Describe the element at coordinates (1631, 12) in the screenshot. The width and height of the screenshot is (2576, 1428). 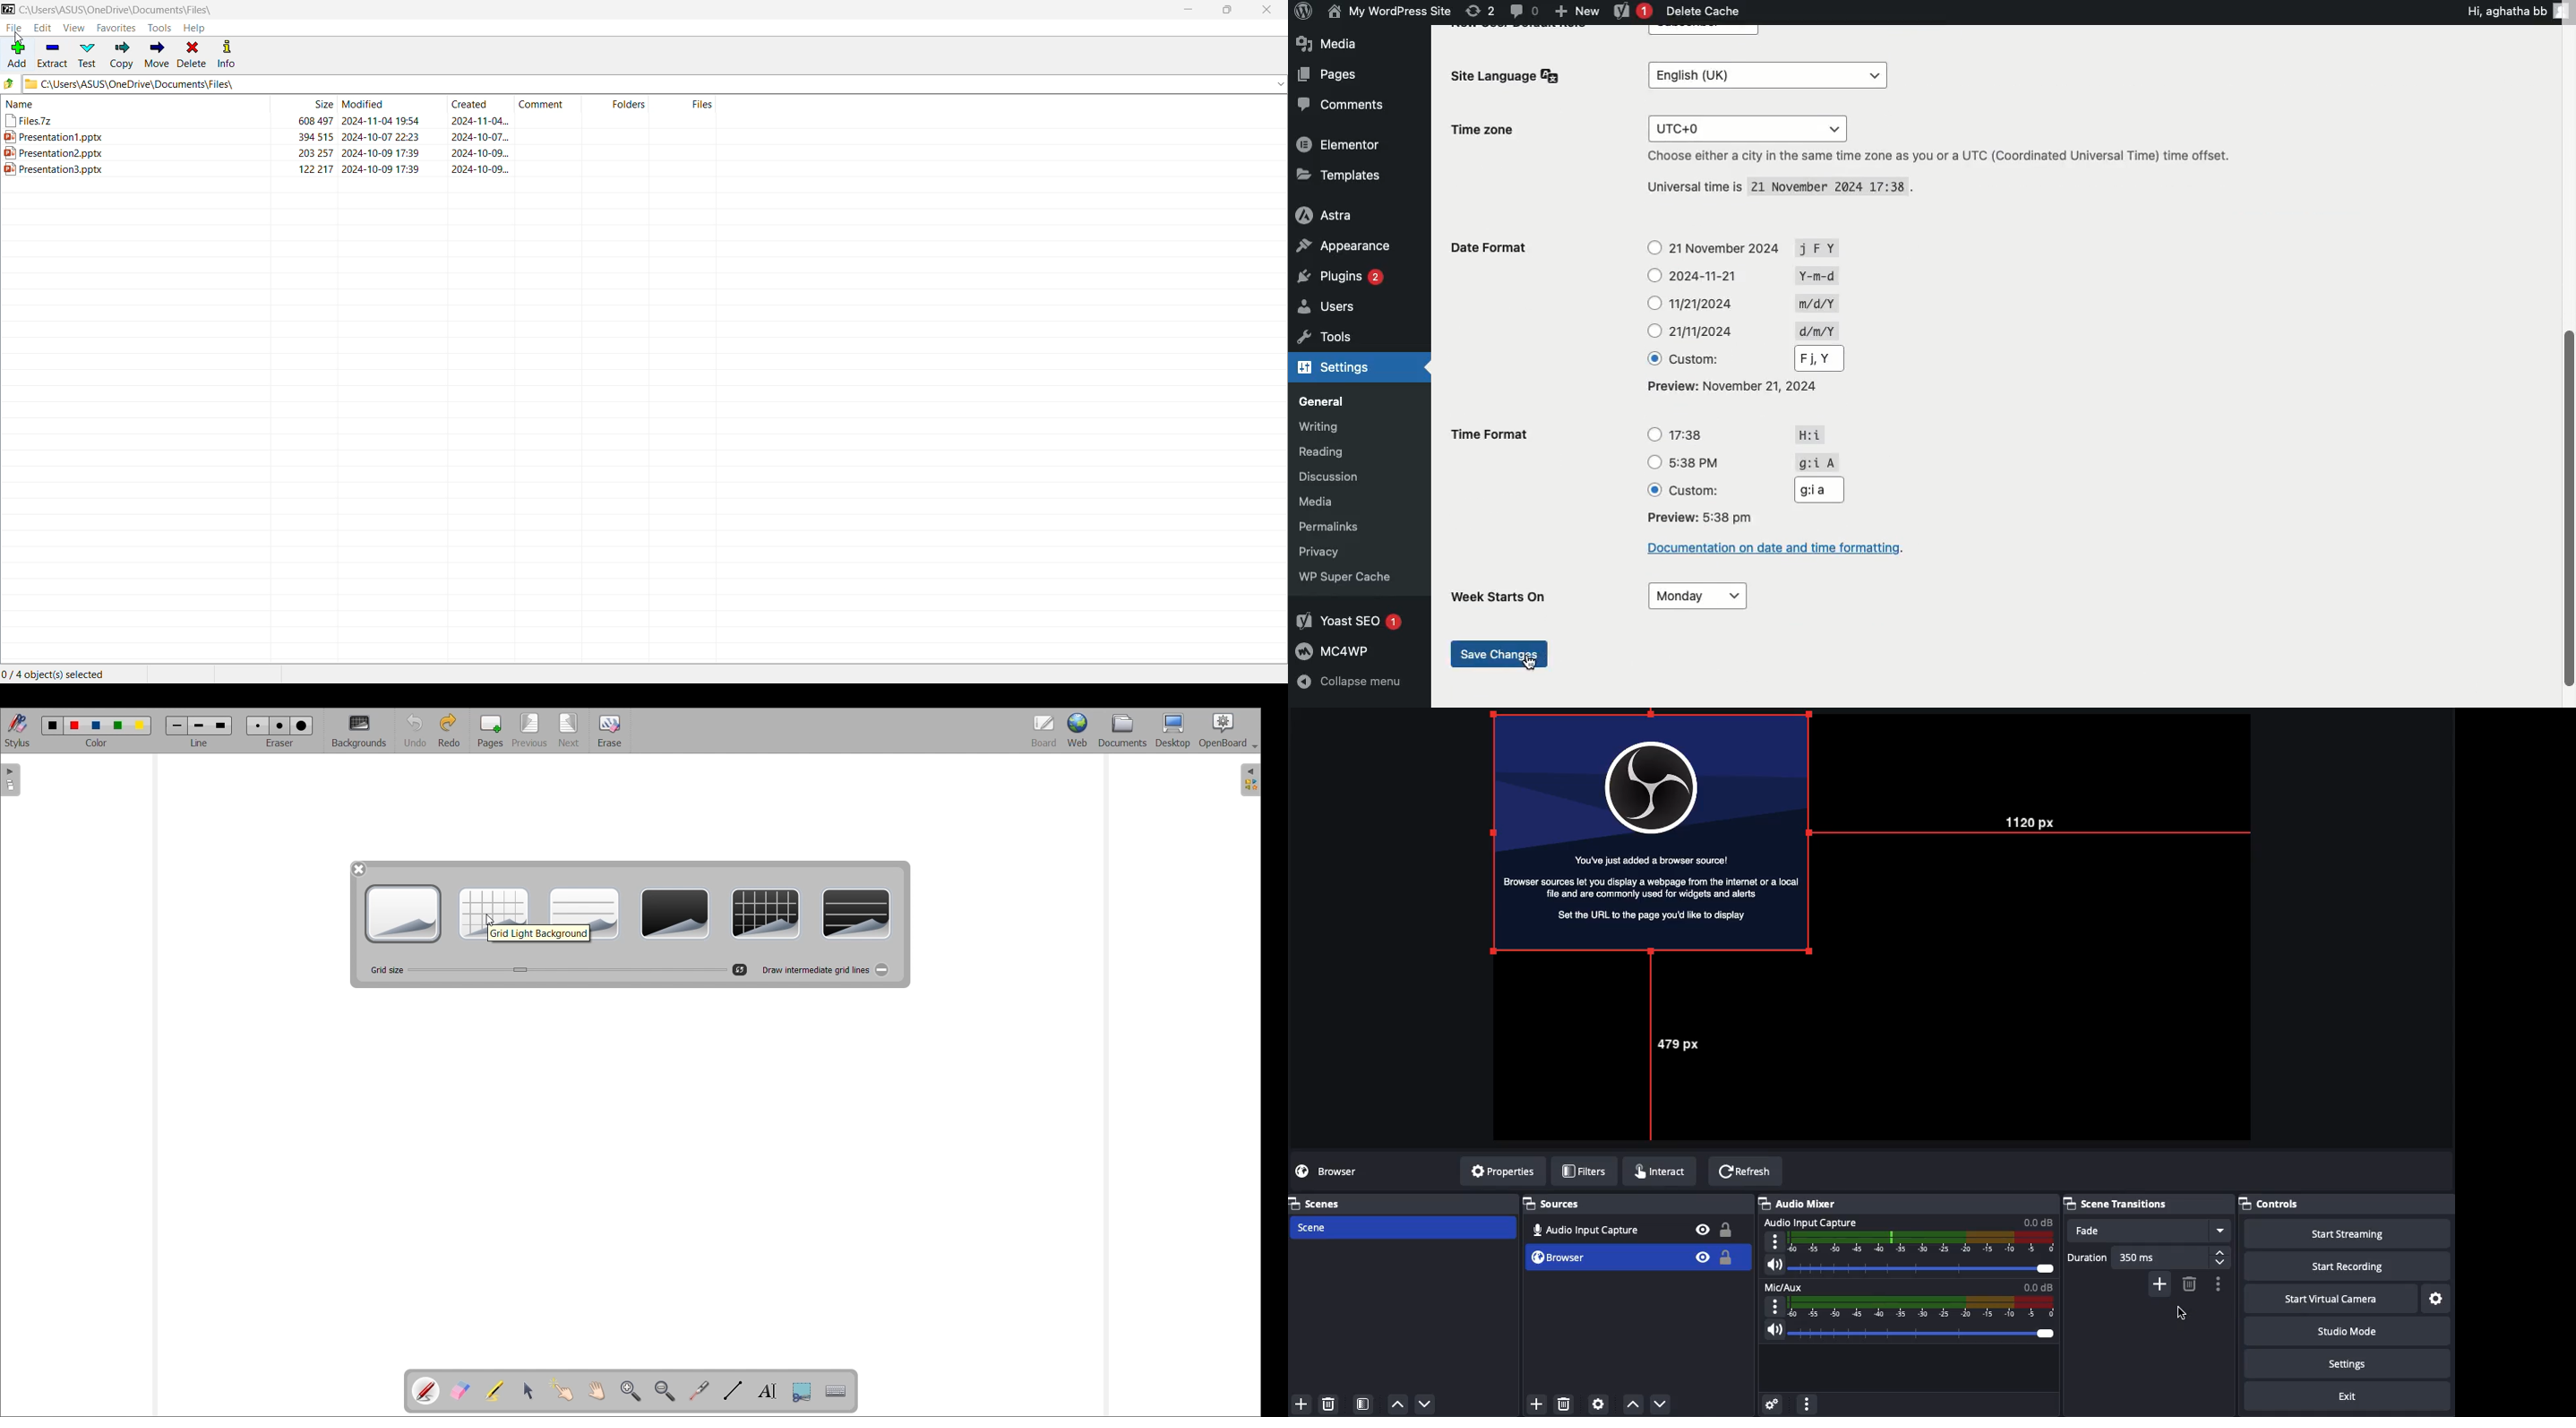
I see `Yoast 1` at that location.